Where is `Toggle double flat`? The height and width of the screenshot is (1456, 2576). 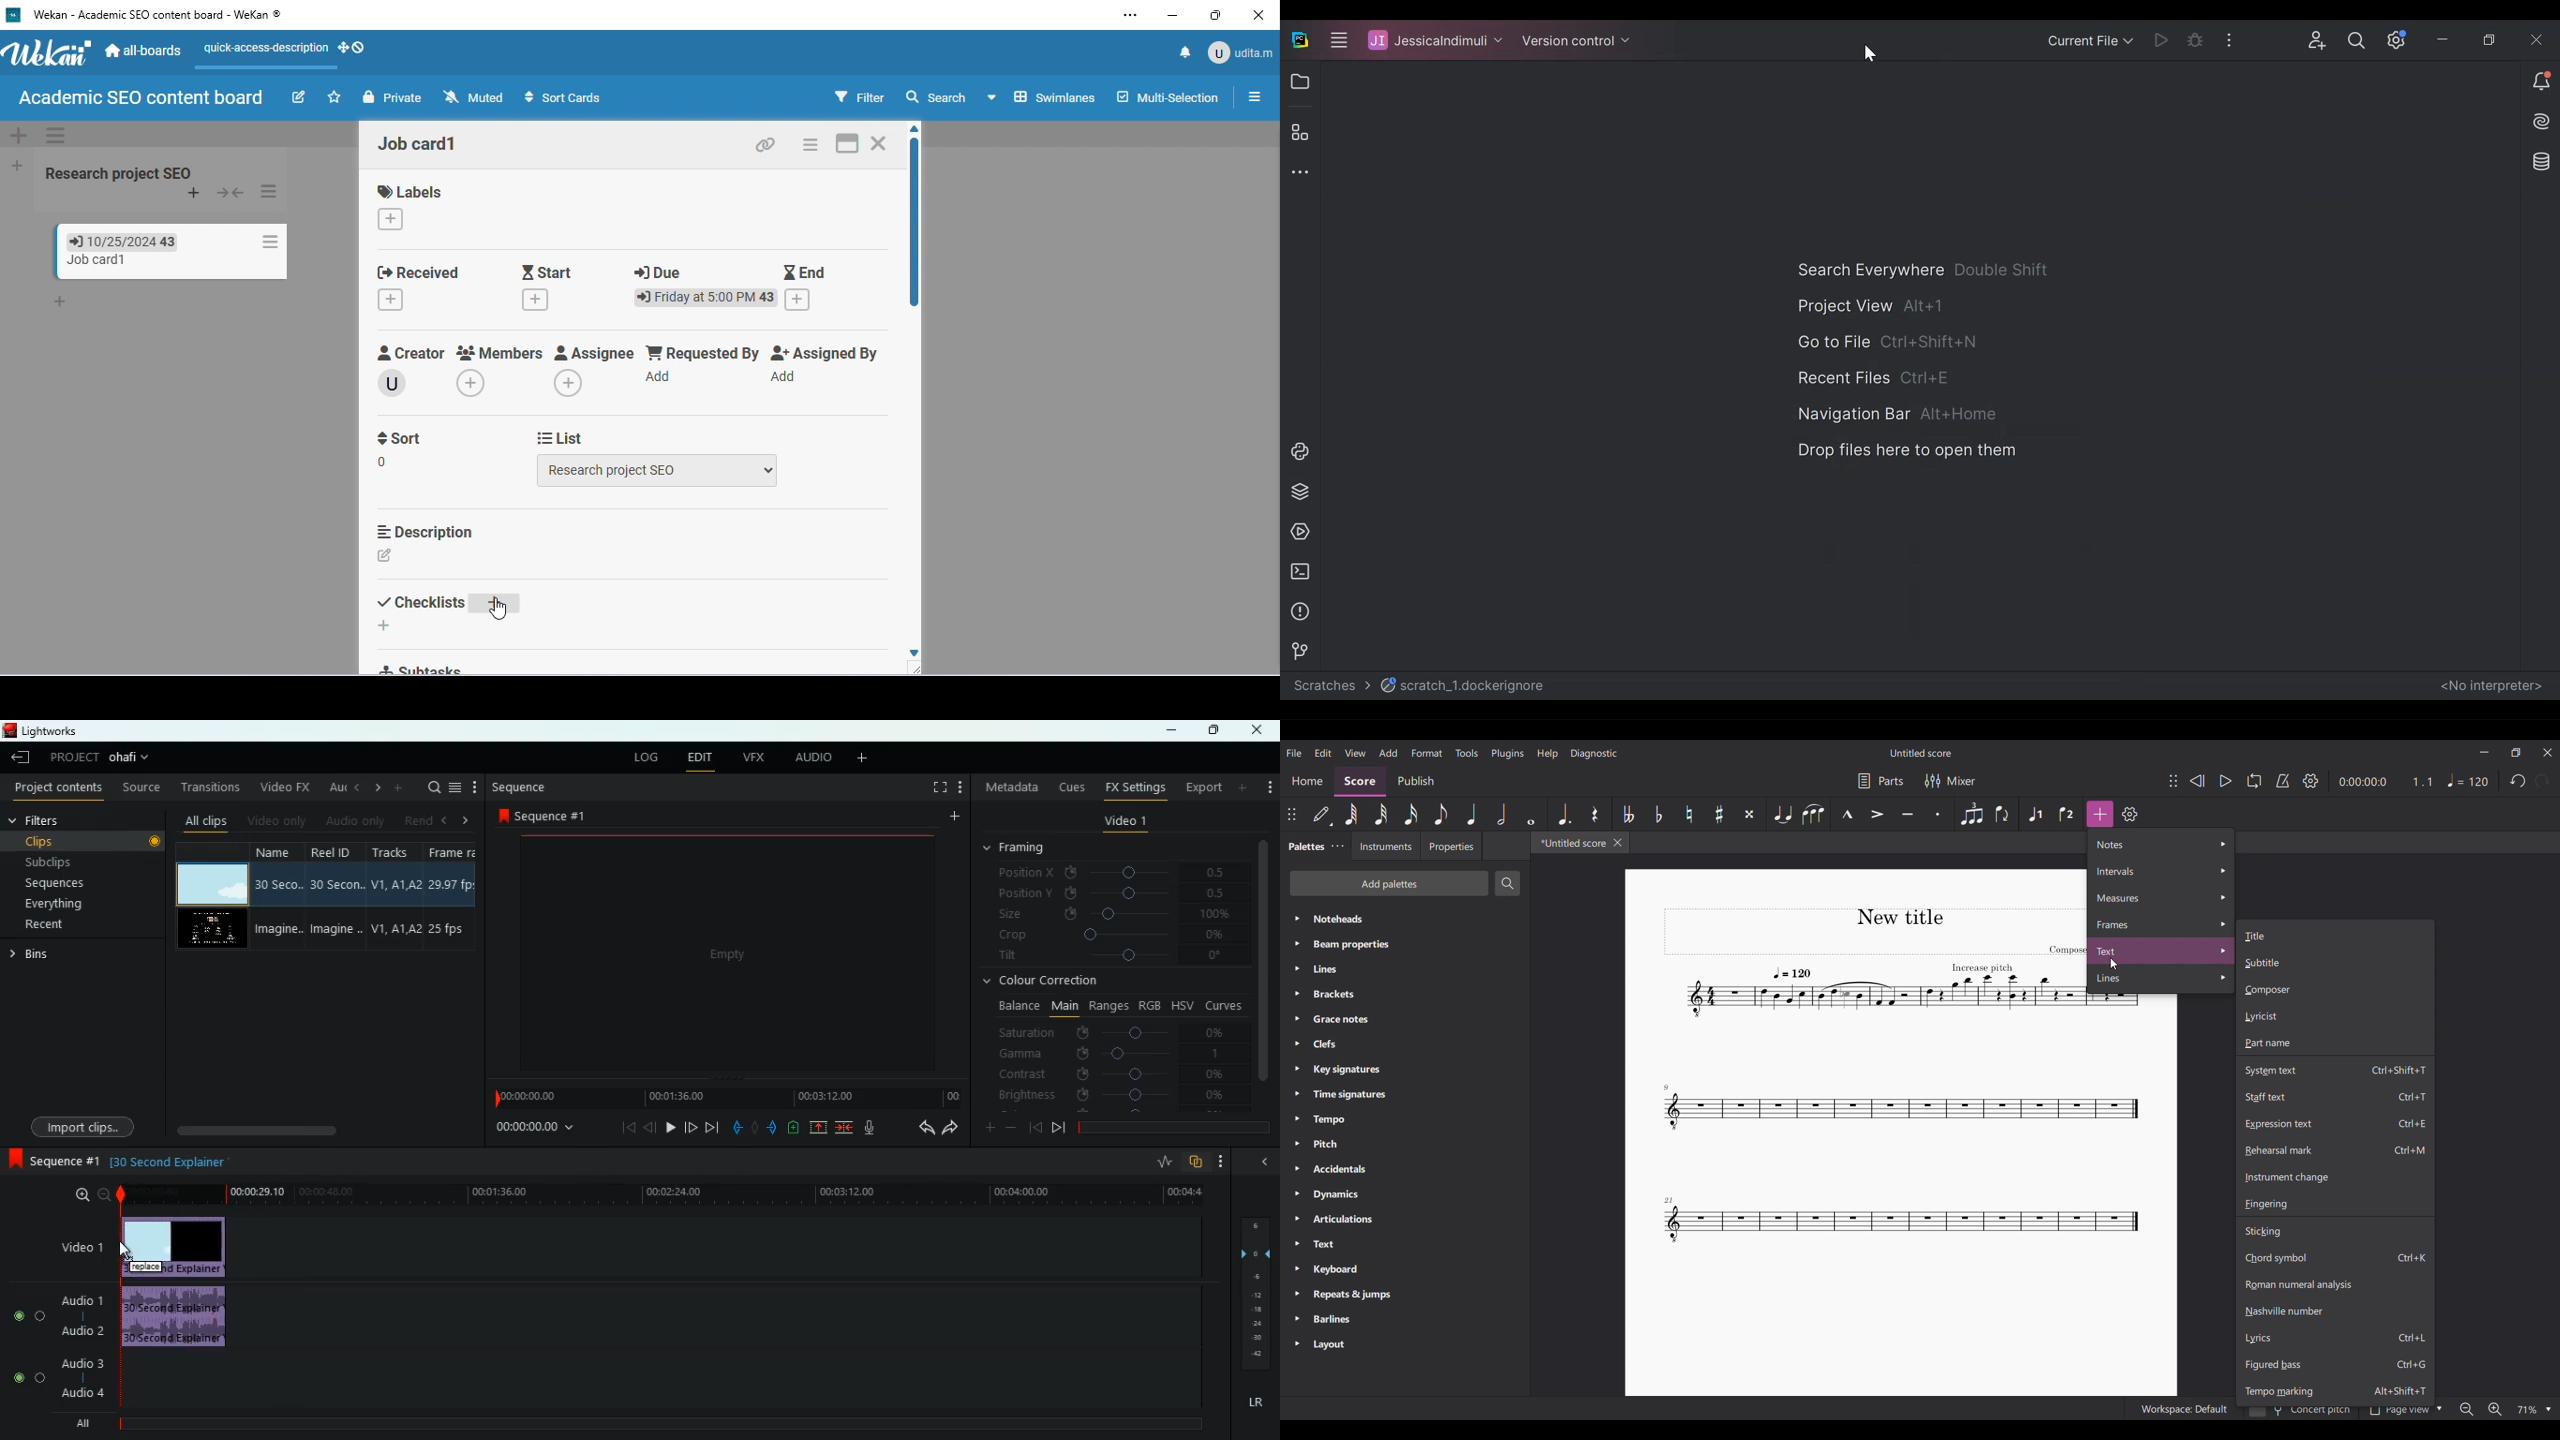 Toggle double flat is located at coordinates (1627, 815).